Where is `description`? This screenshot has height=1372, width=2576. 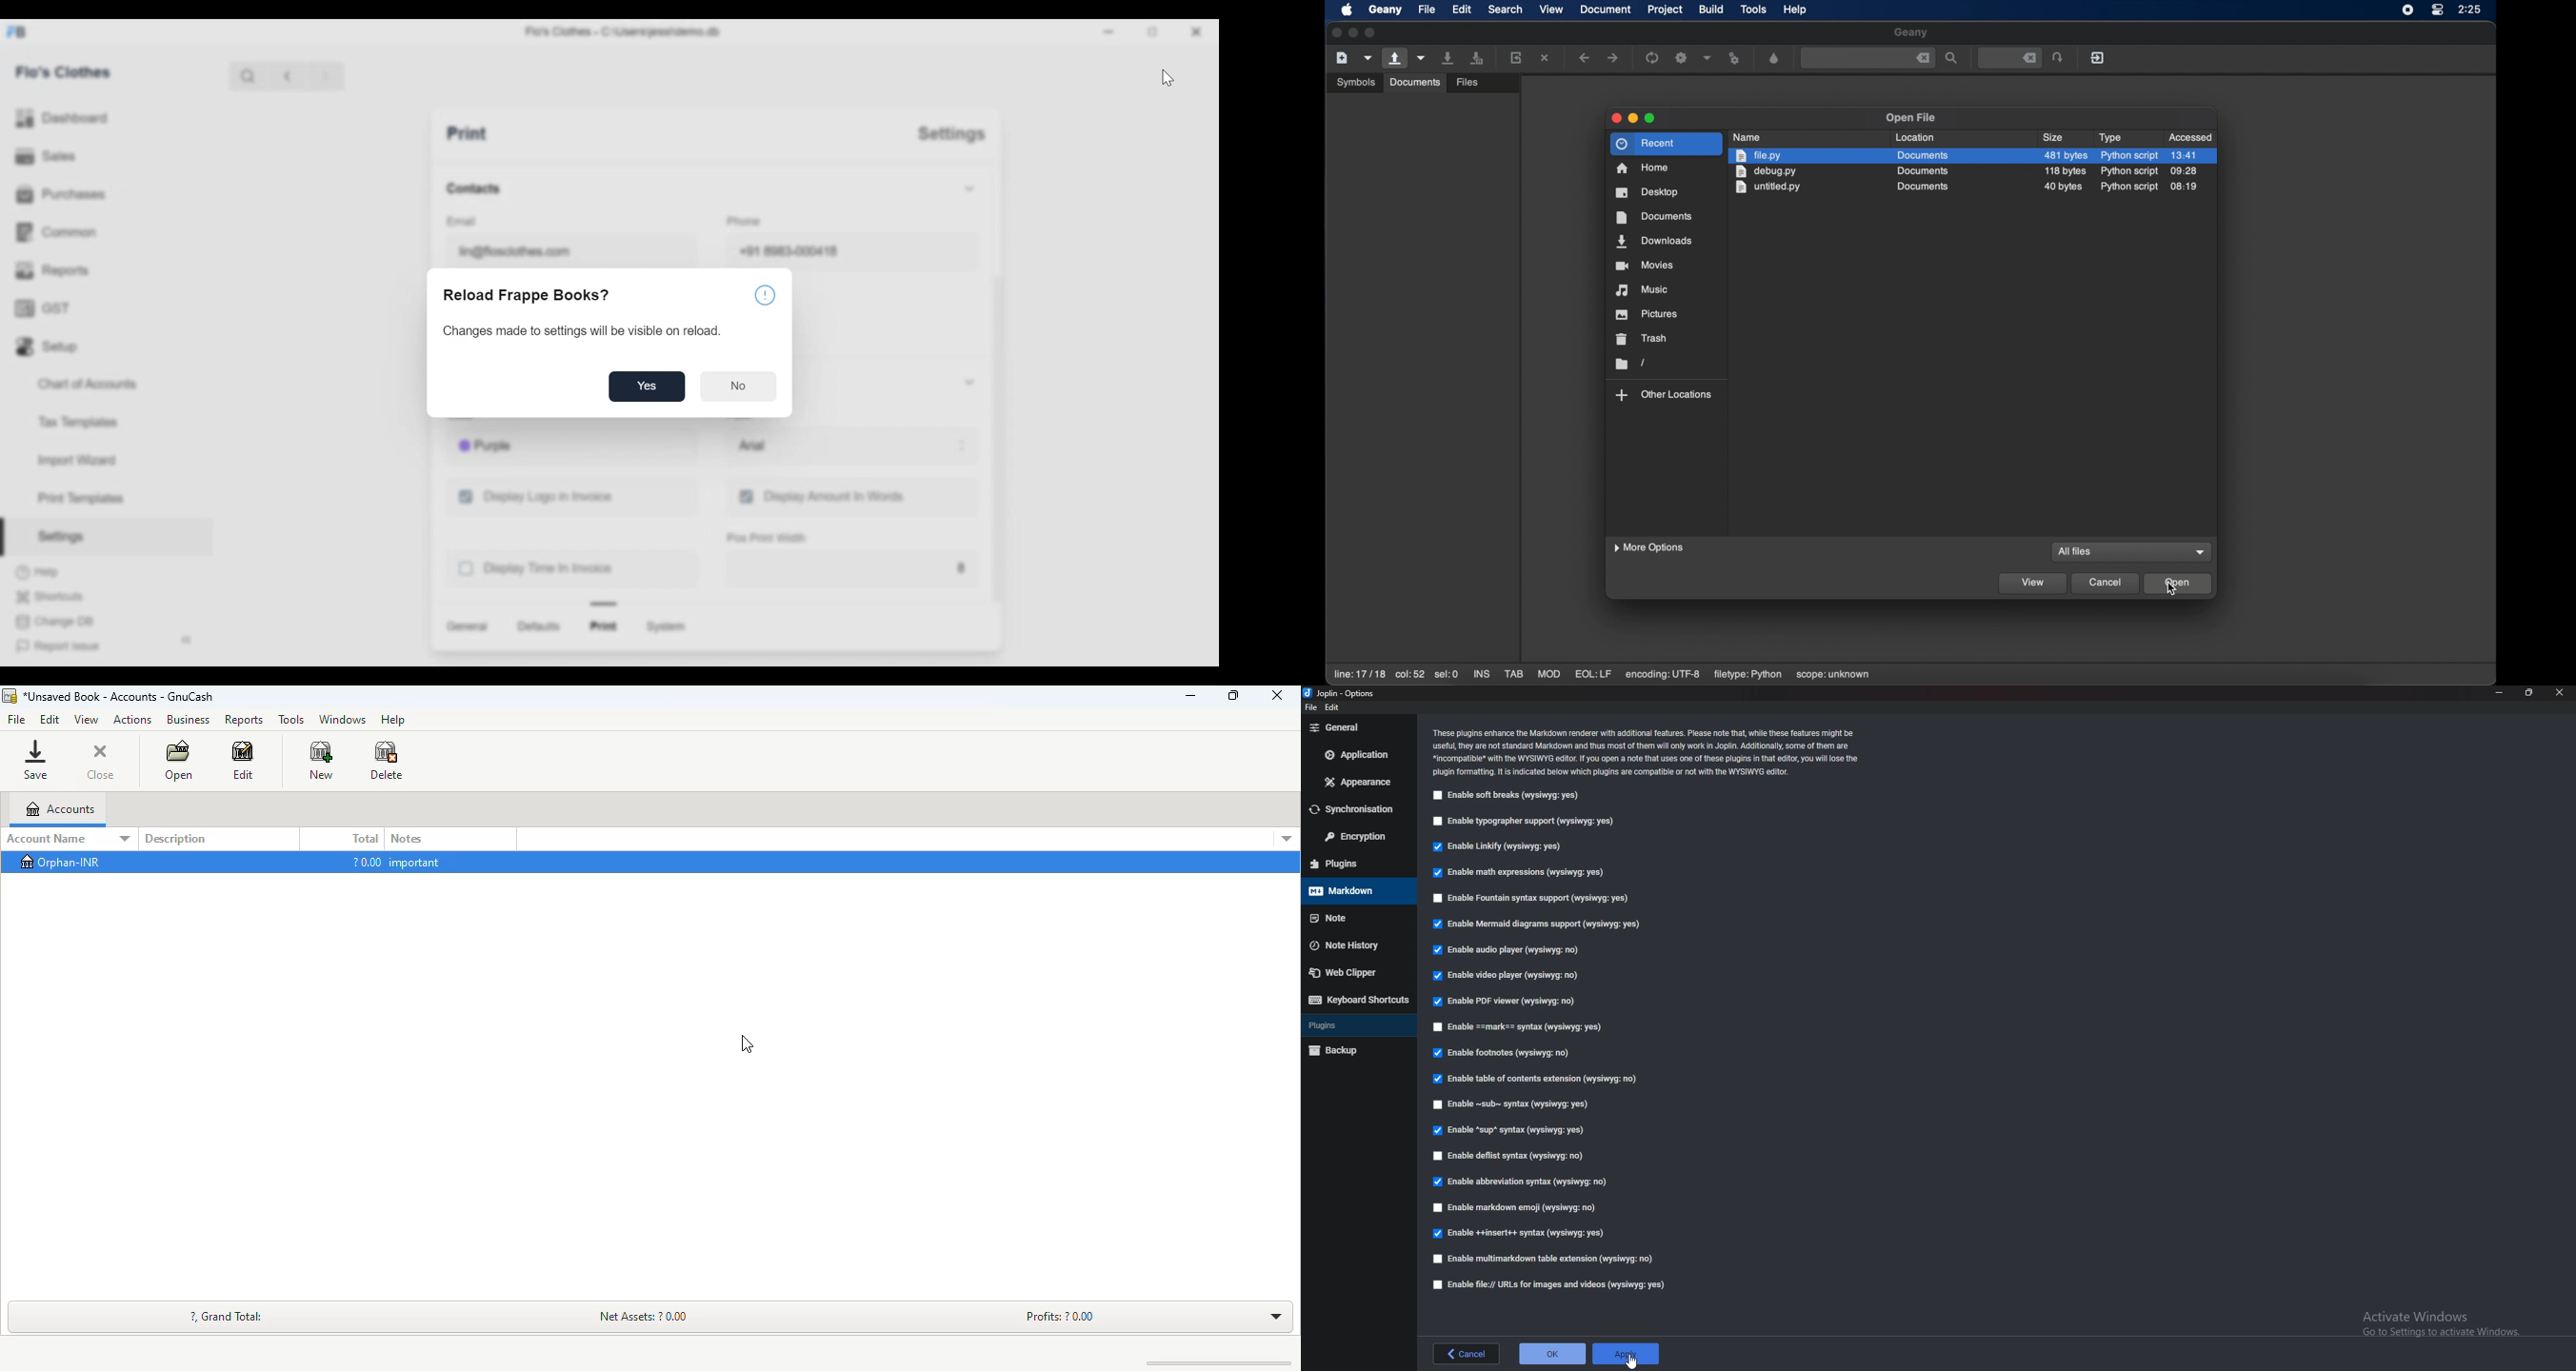
description is located at coordinates (175, 840).